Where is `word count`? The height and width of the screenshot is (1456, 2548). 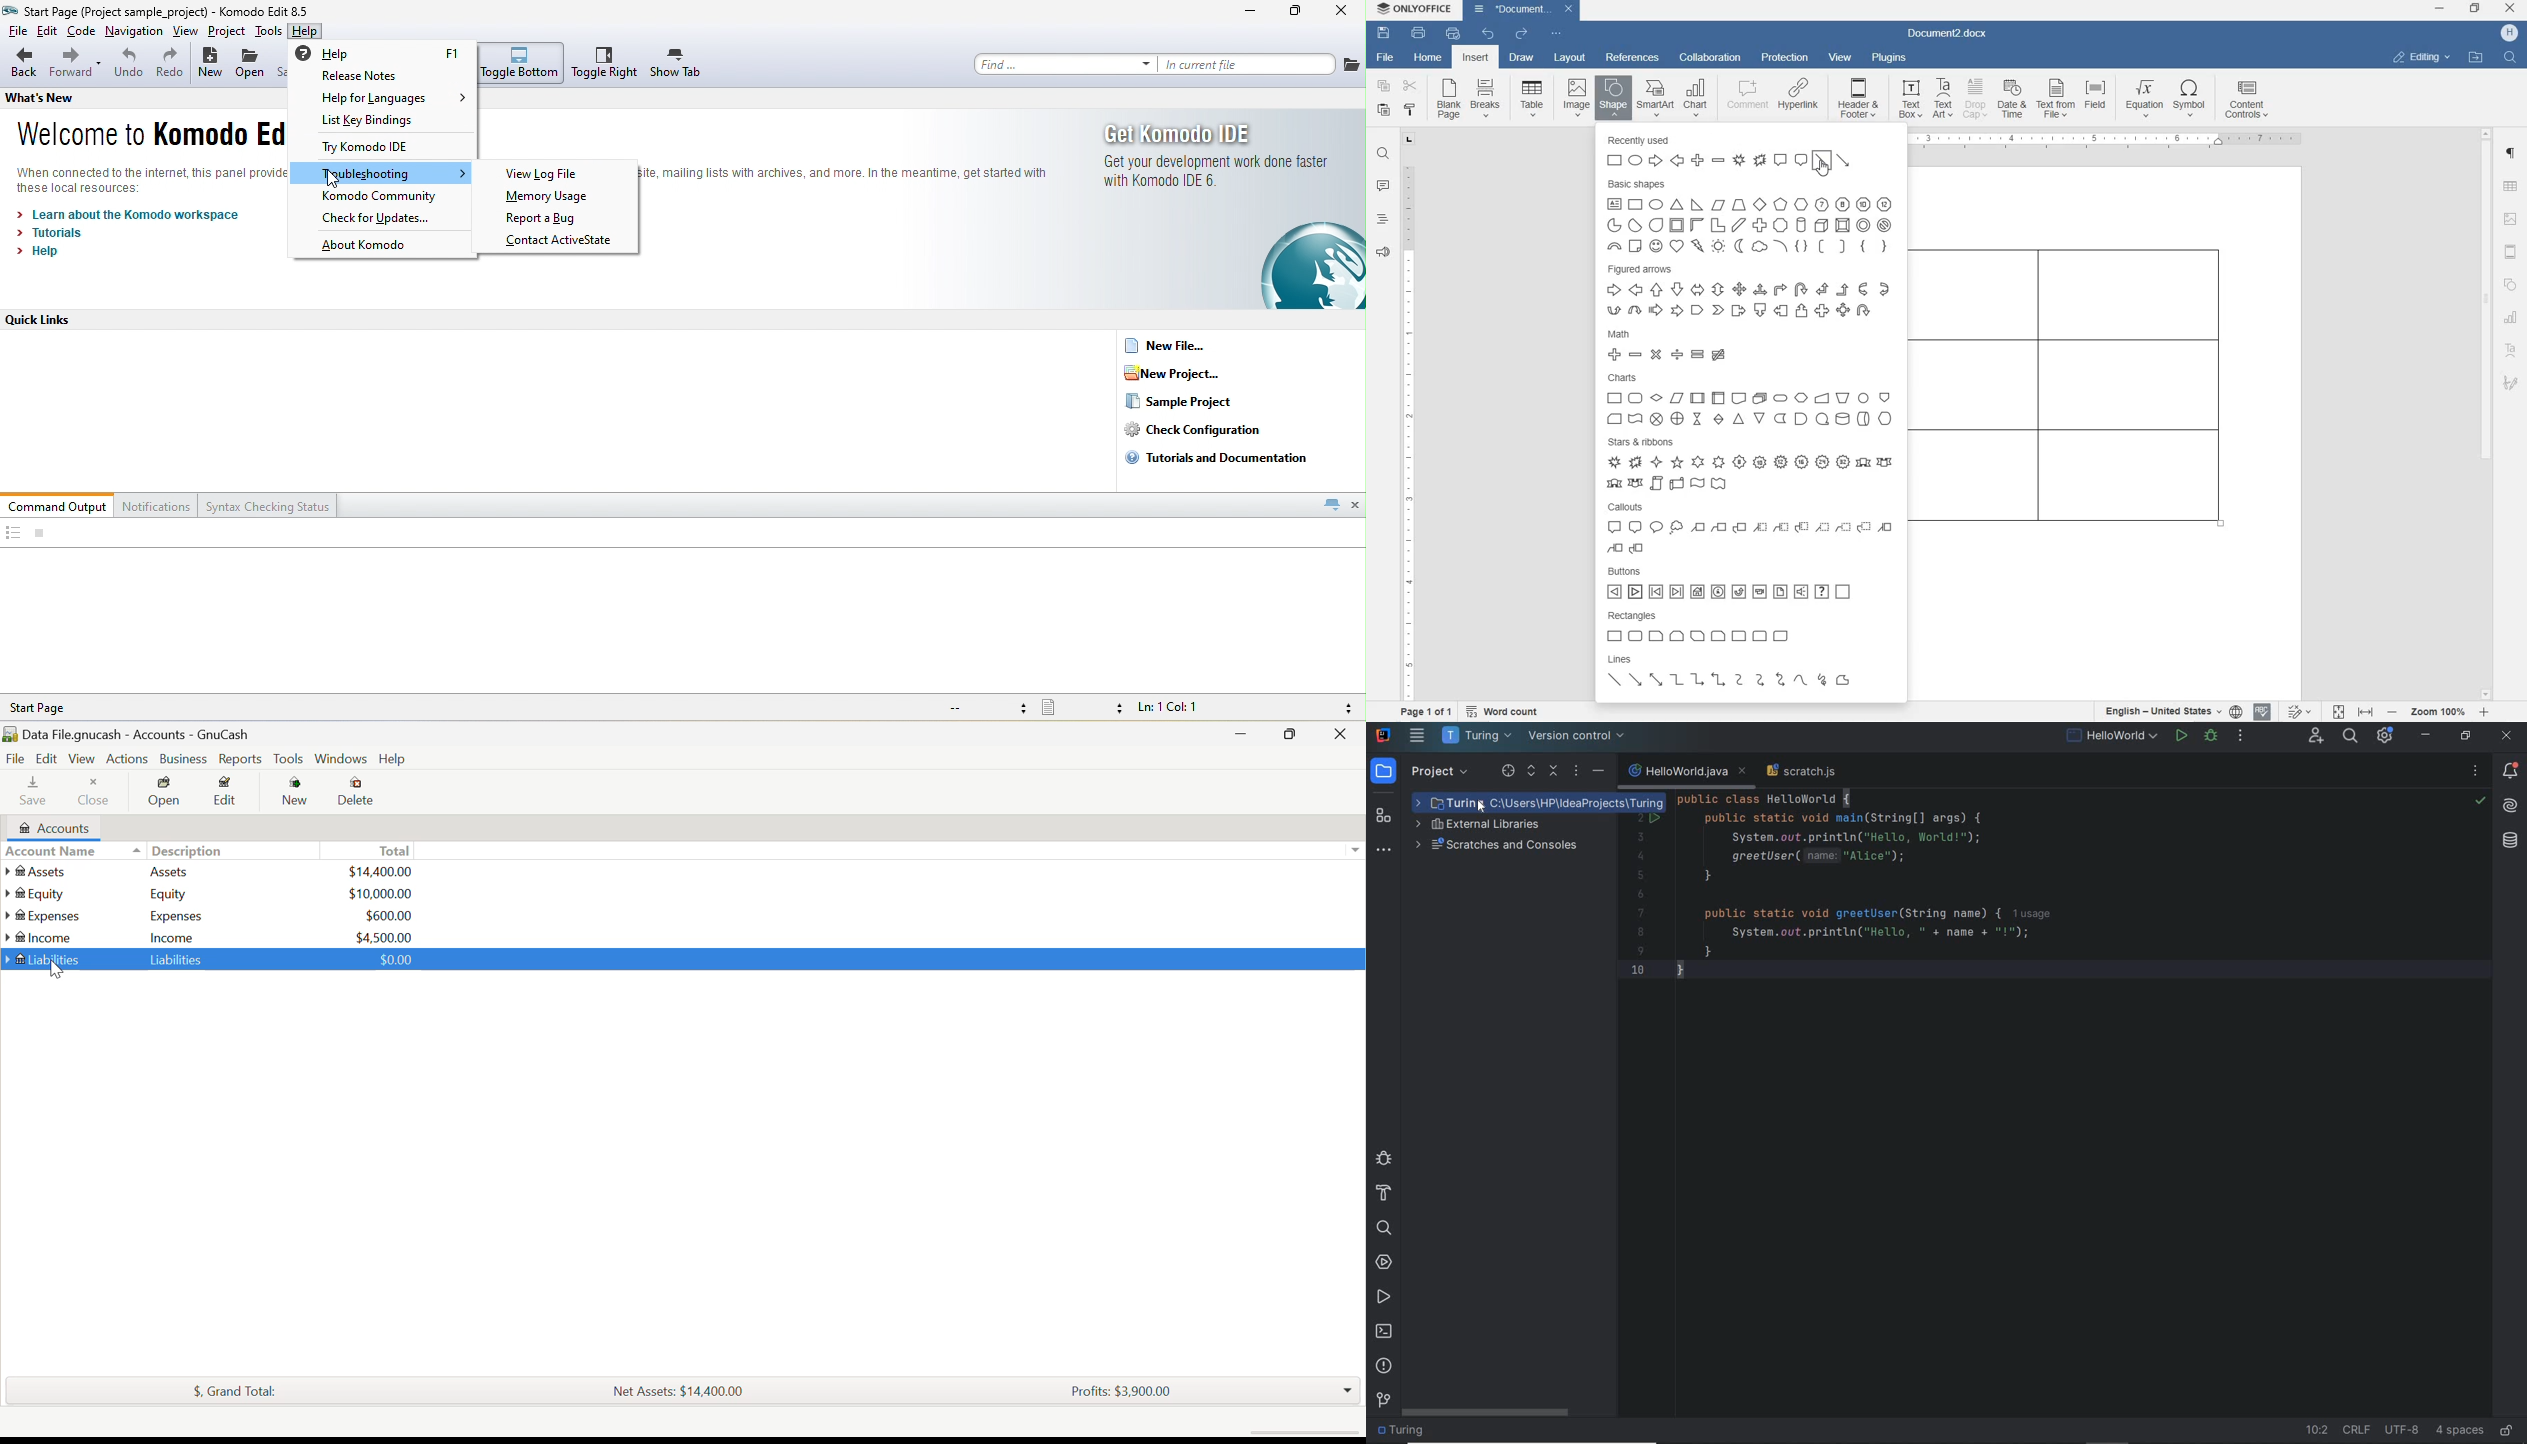
word count is located at coordinates (1504, 711).